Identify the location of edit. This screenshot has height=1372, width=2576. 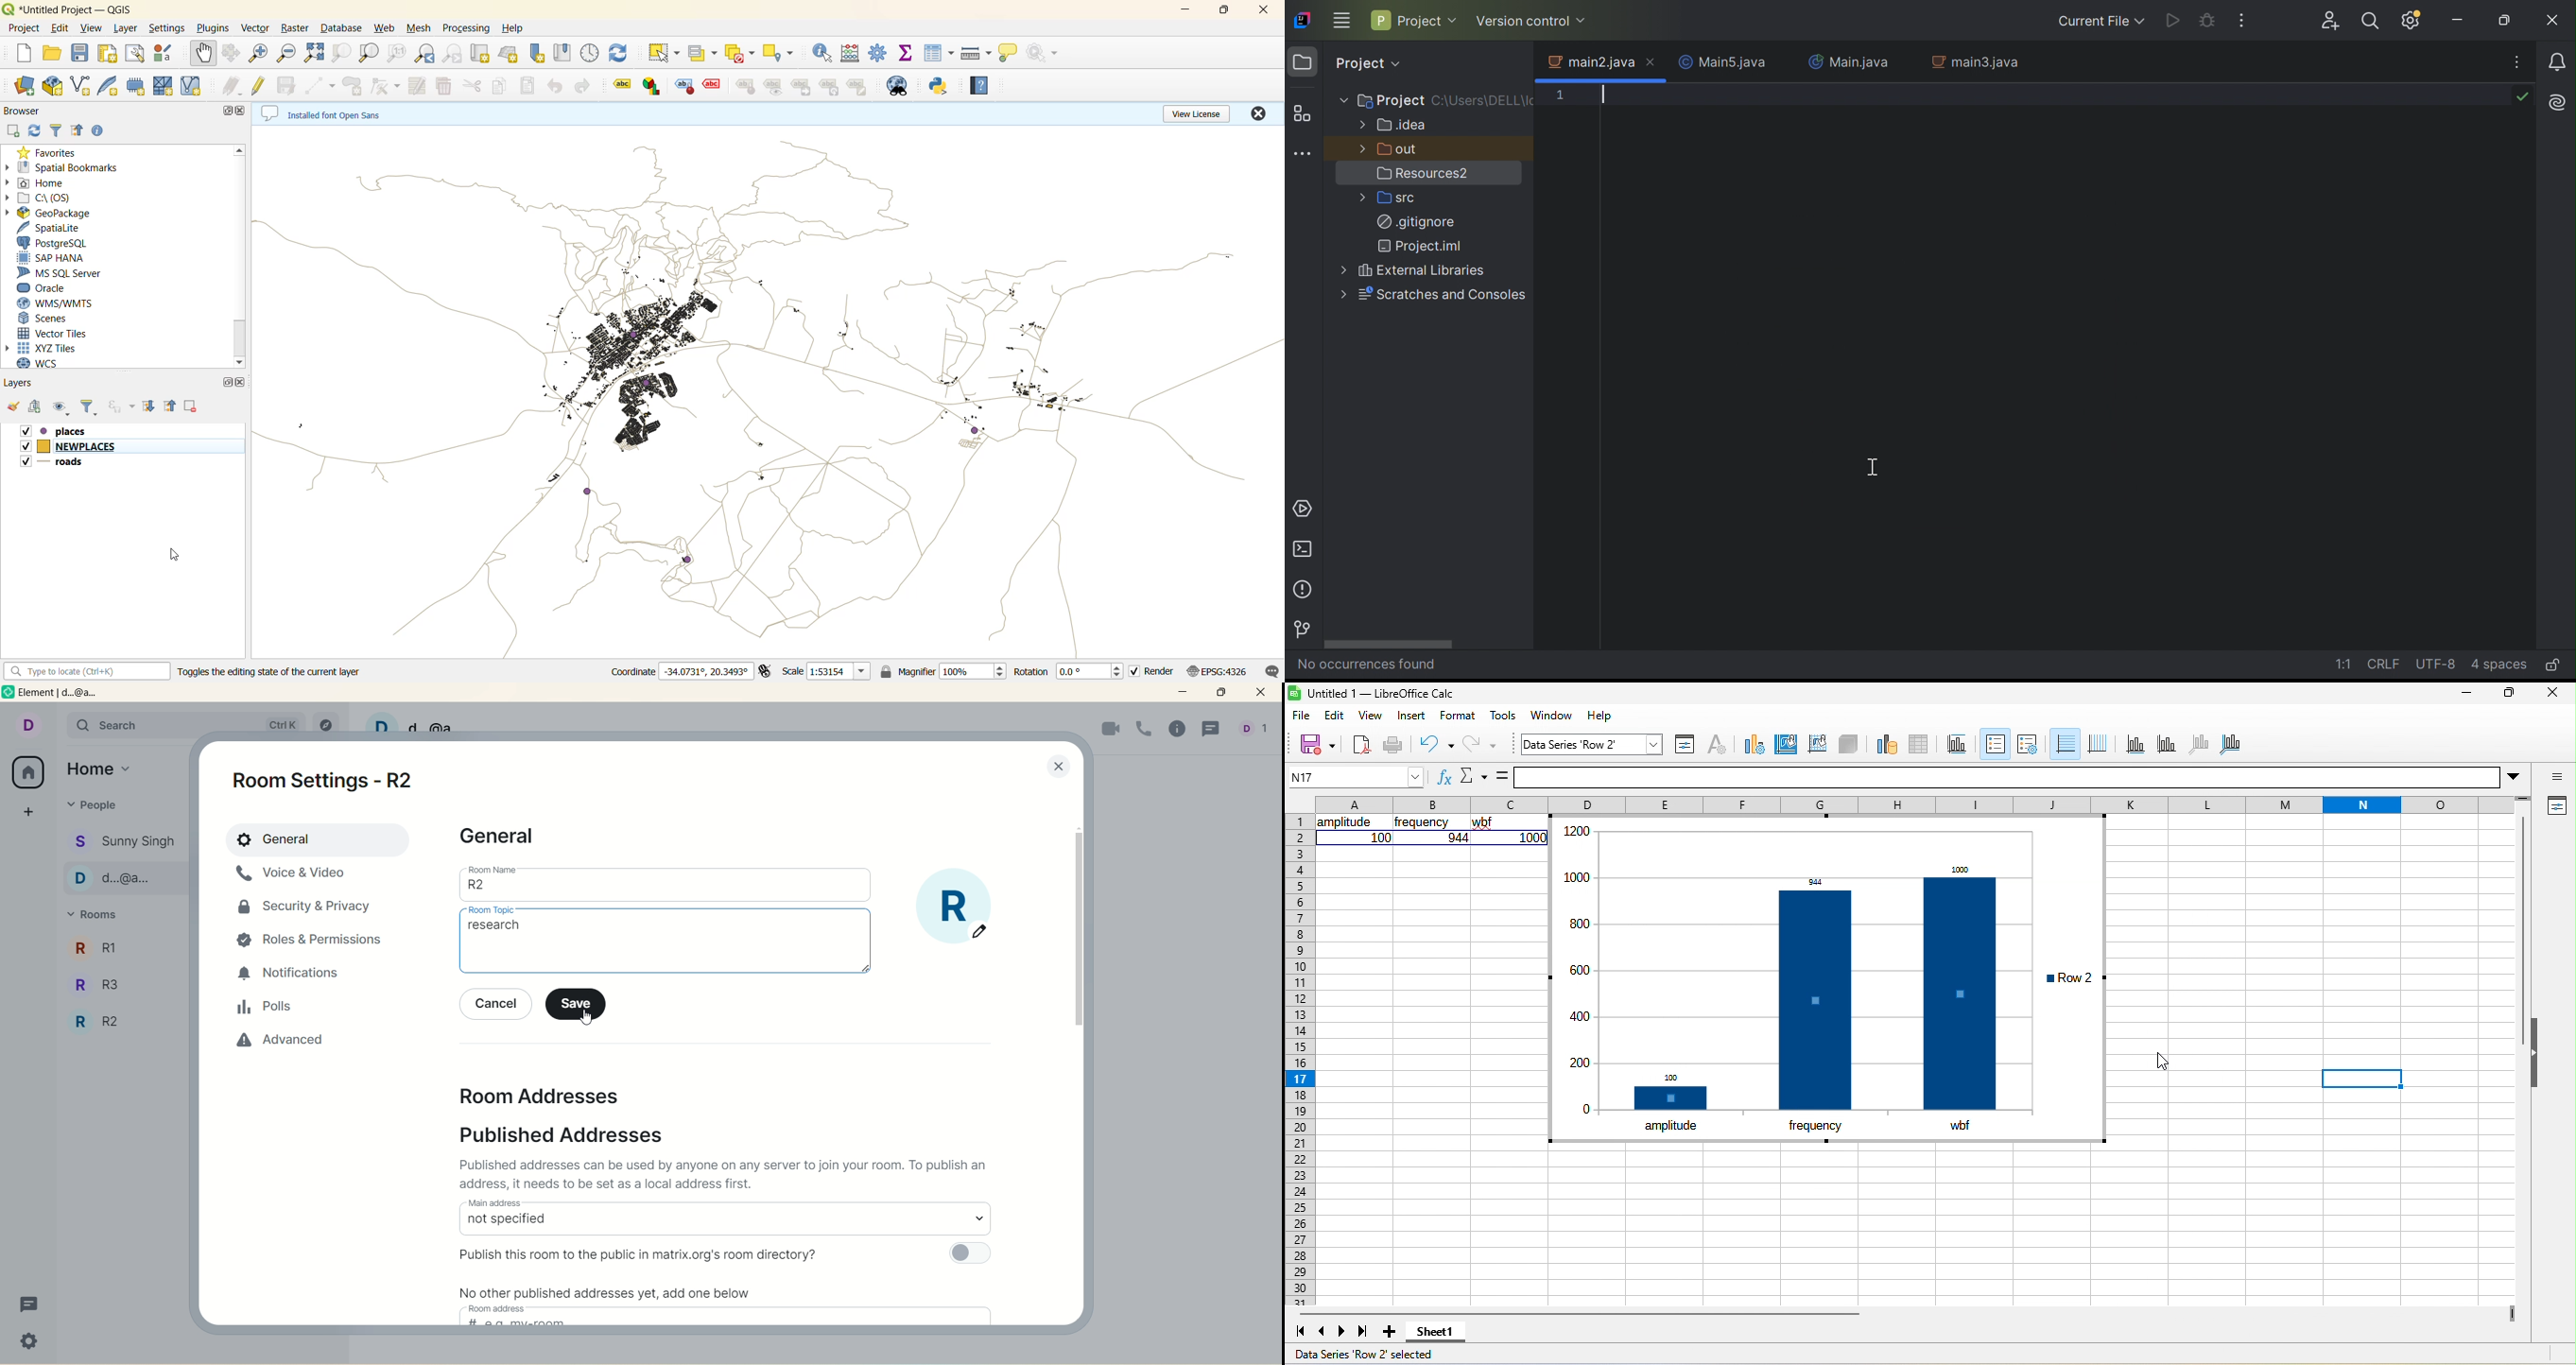
(1337, 717).